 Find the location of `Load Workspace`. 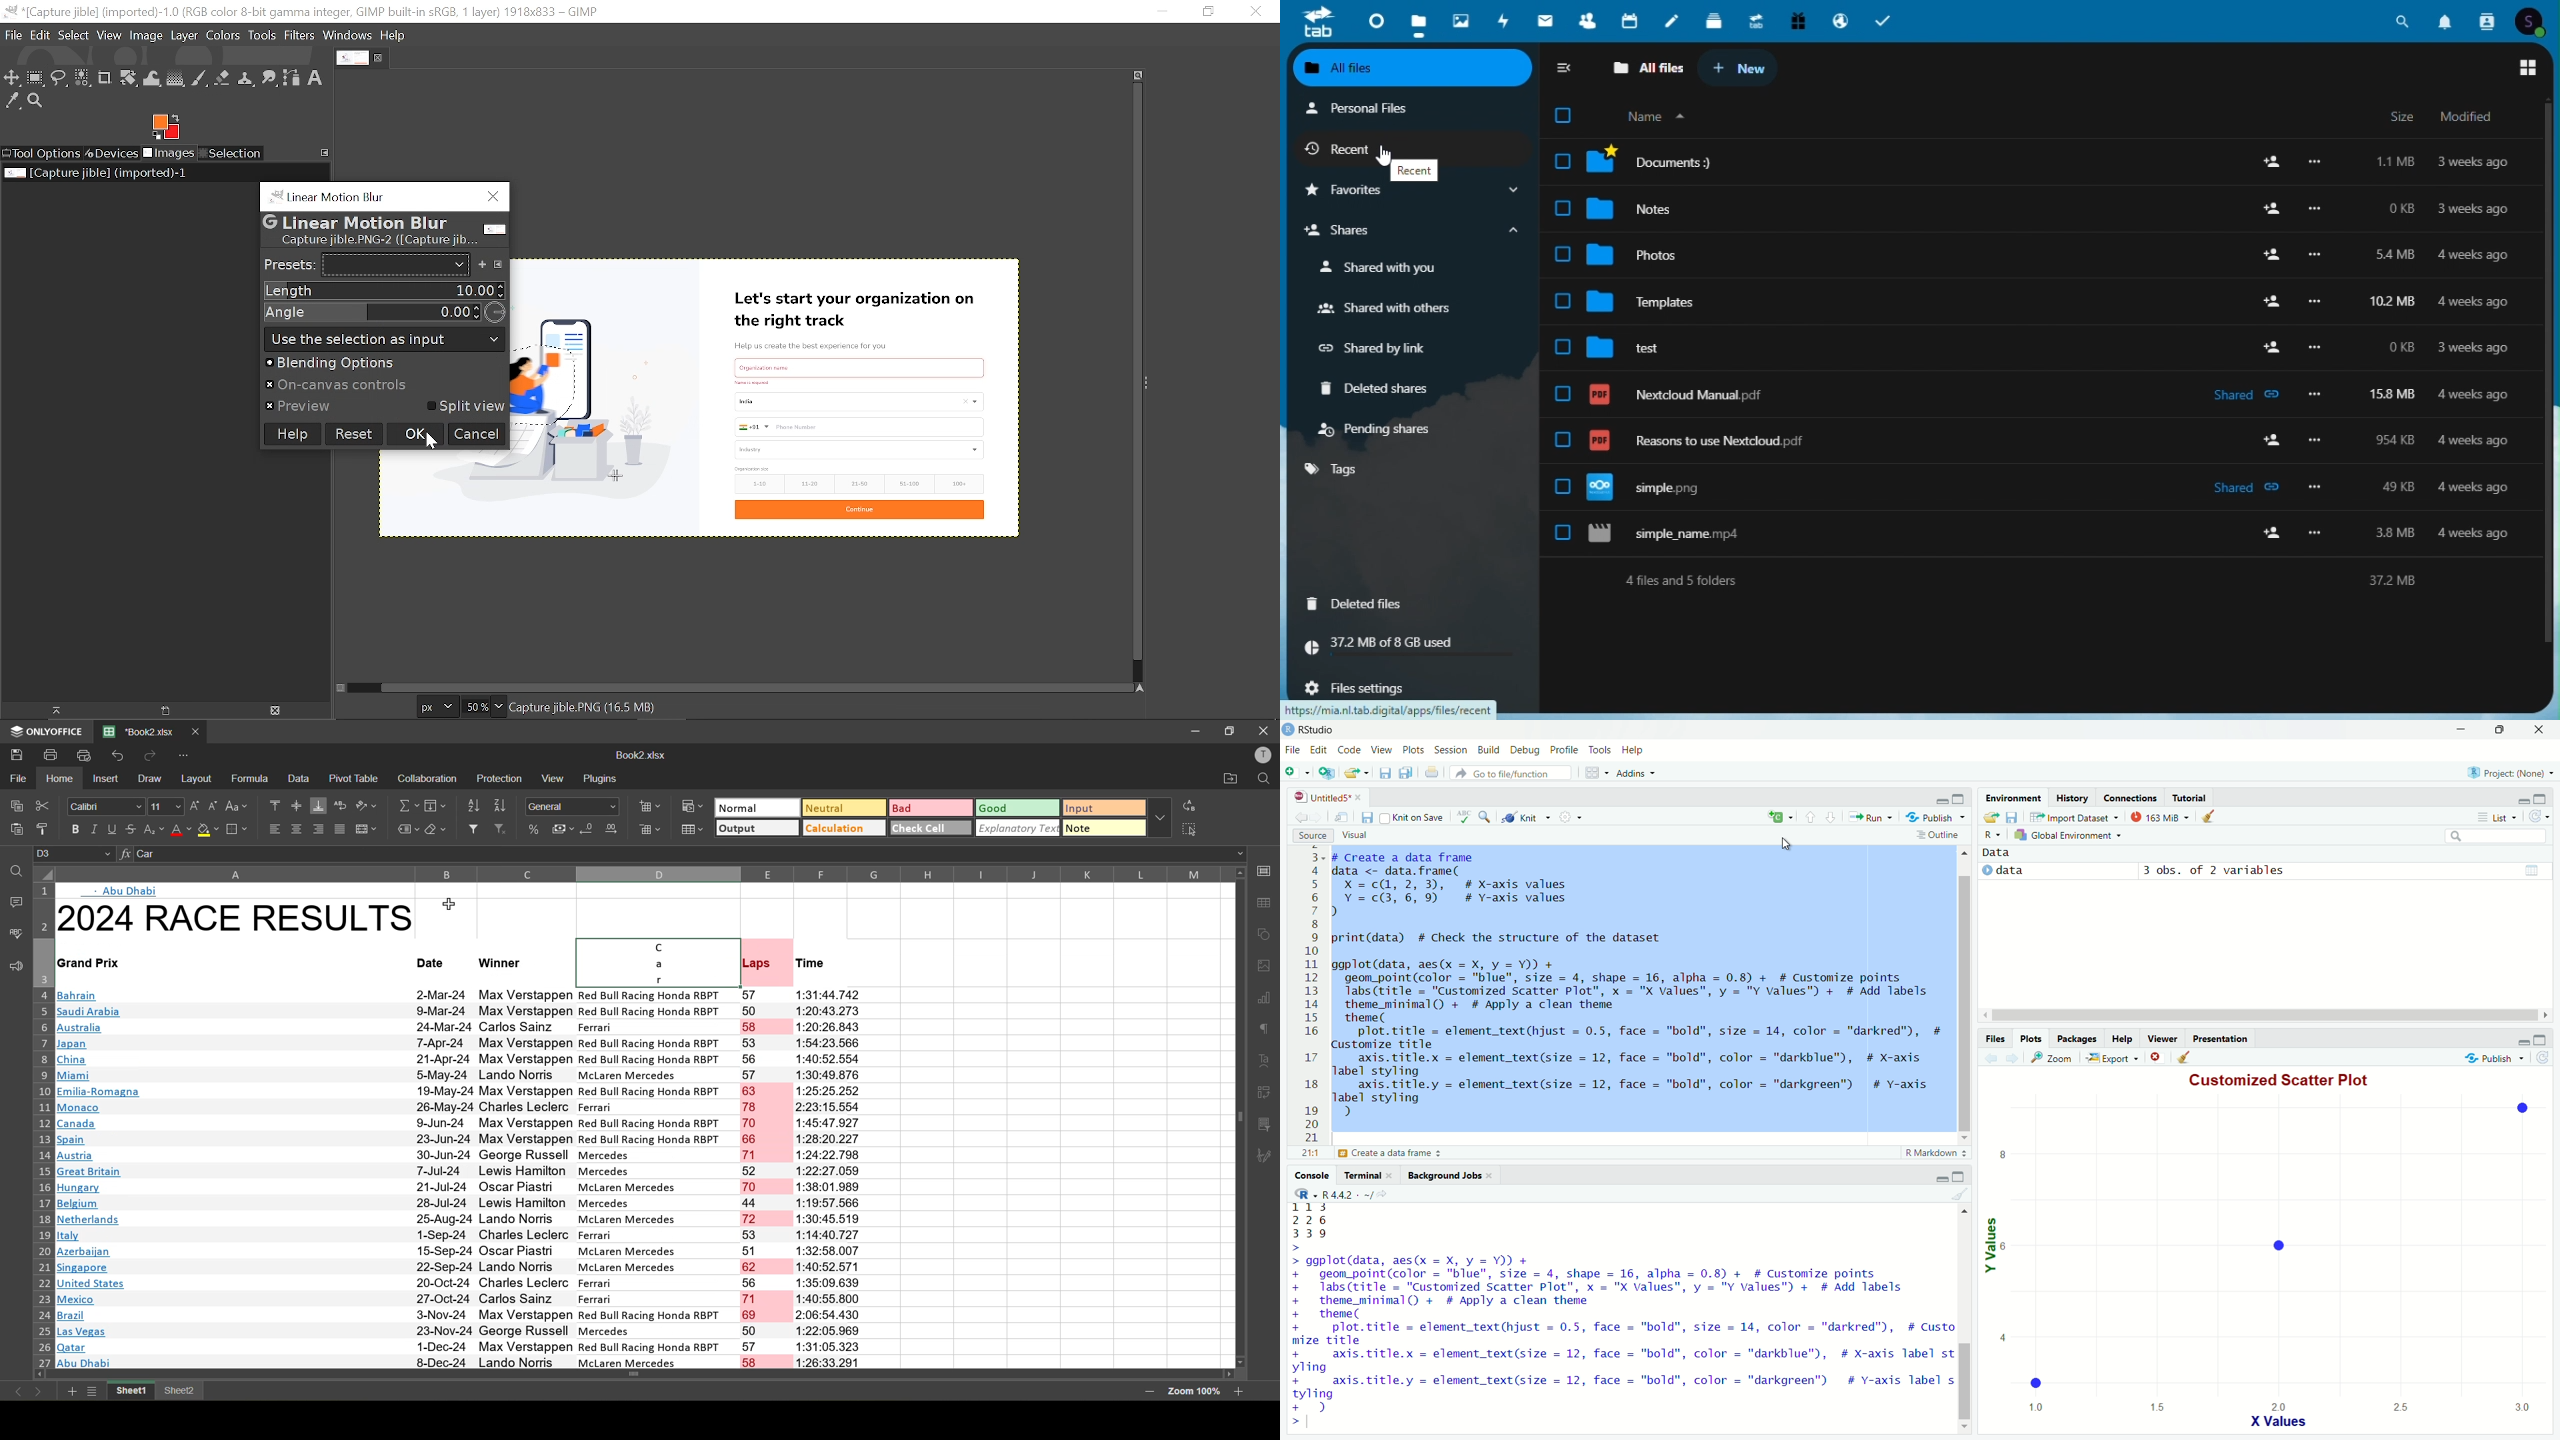

Load Workspace is located at coordinates (1992, 817).